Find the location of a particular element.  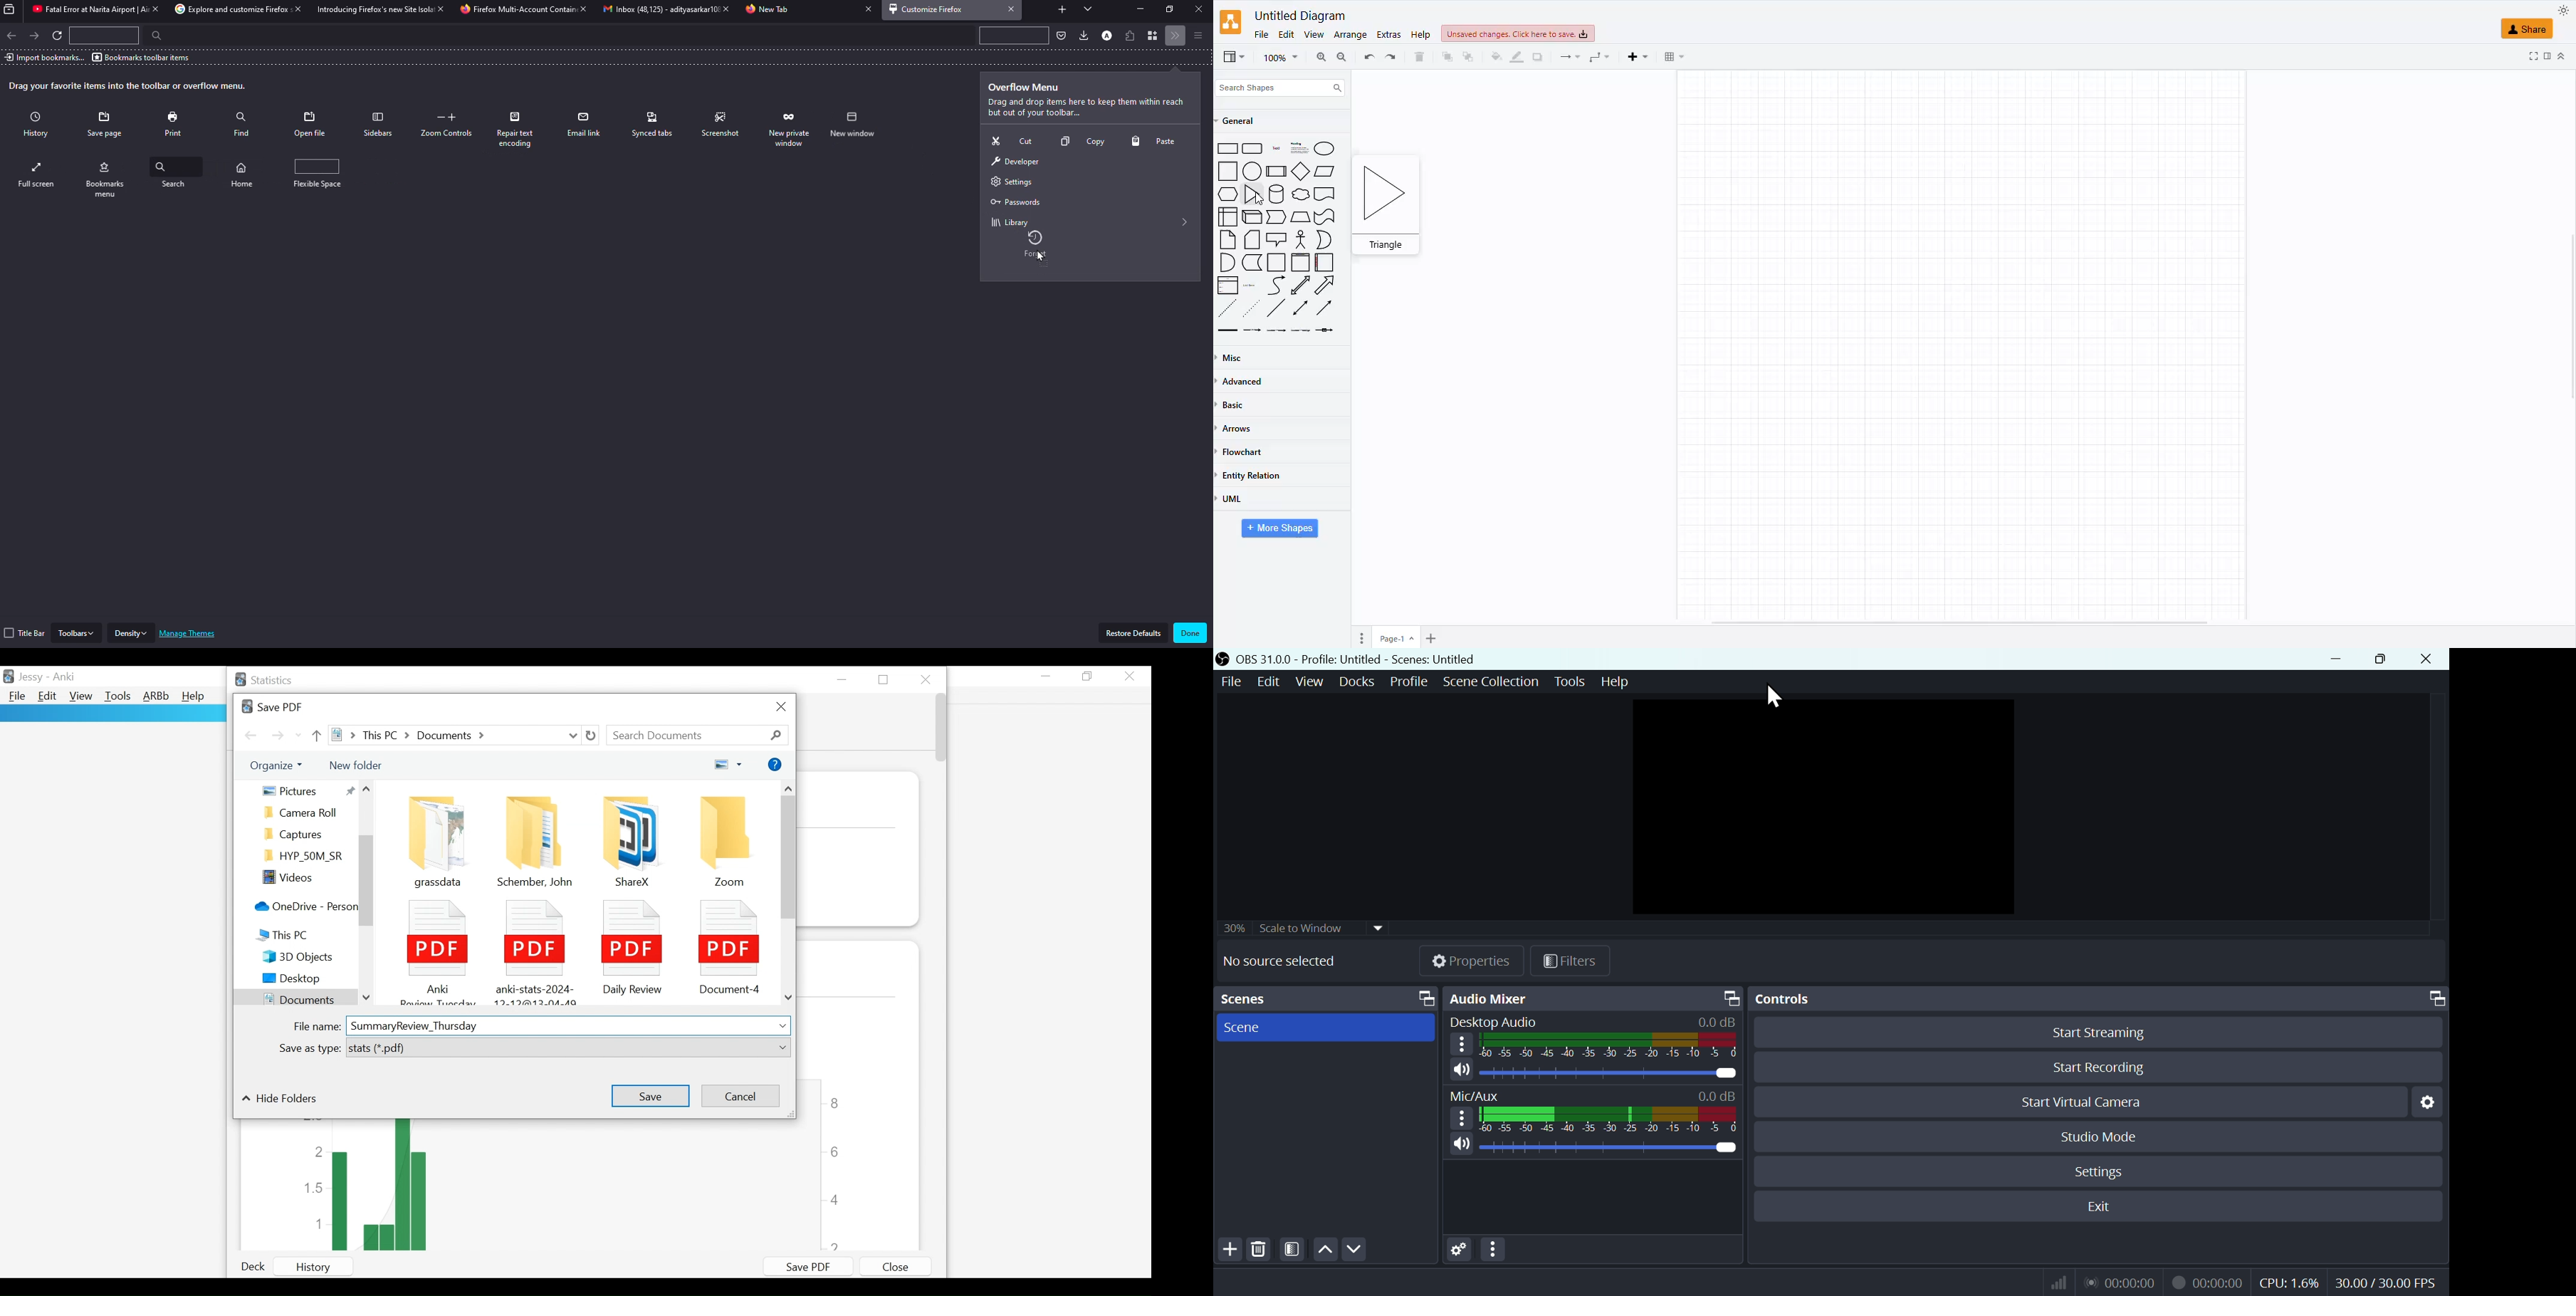

advanced is located at coordinates (1246, 382).